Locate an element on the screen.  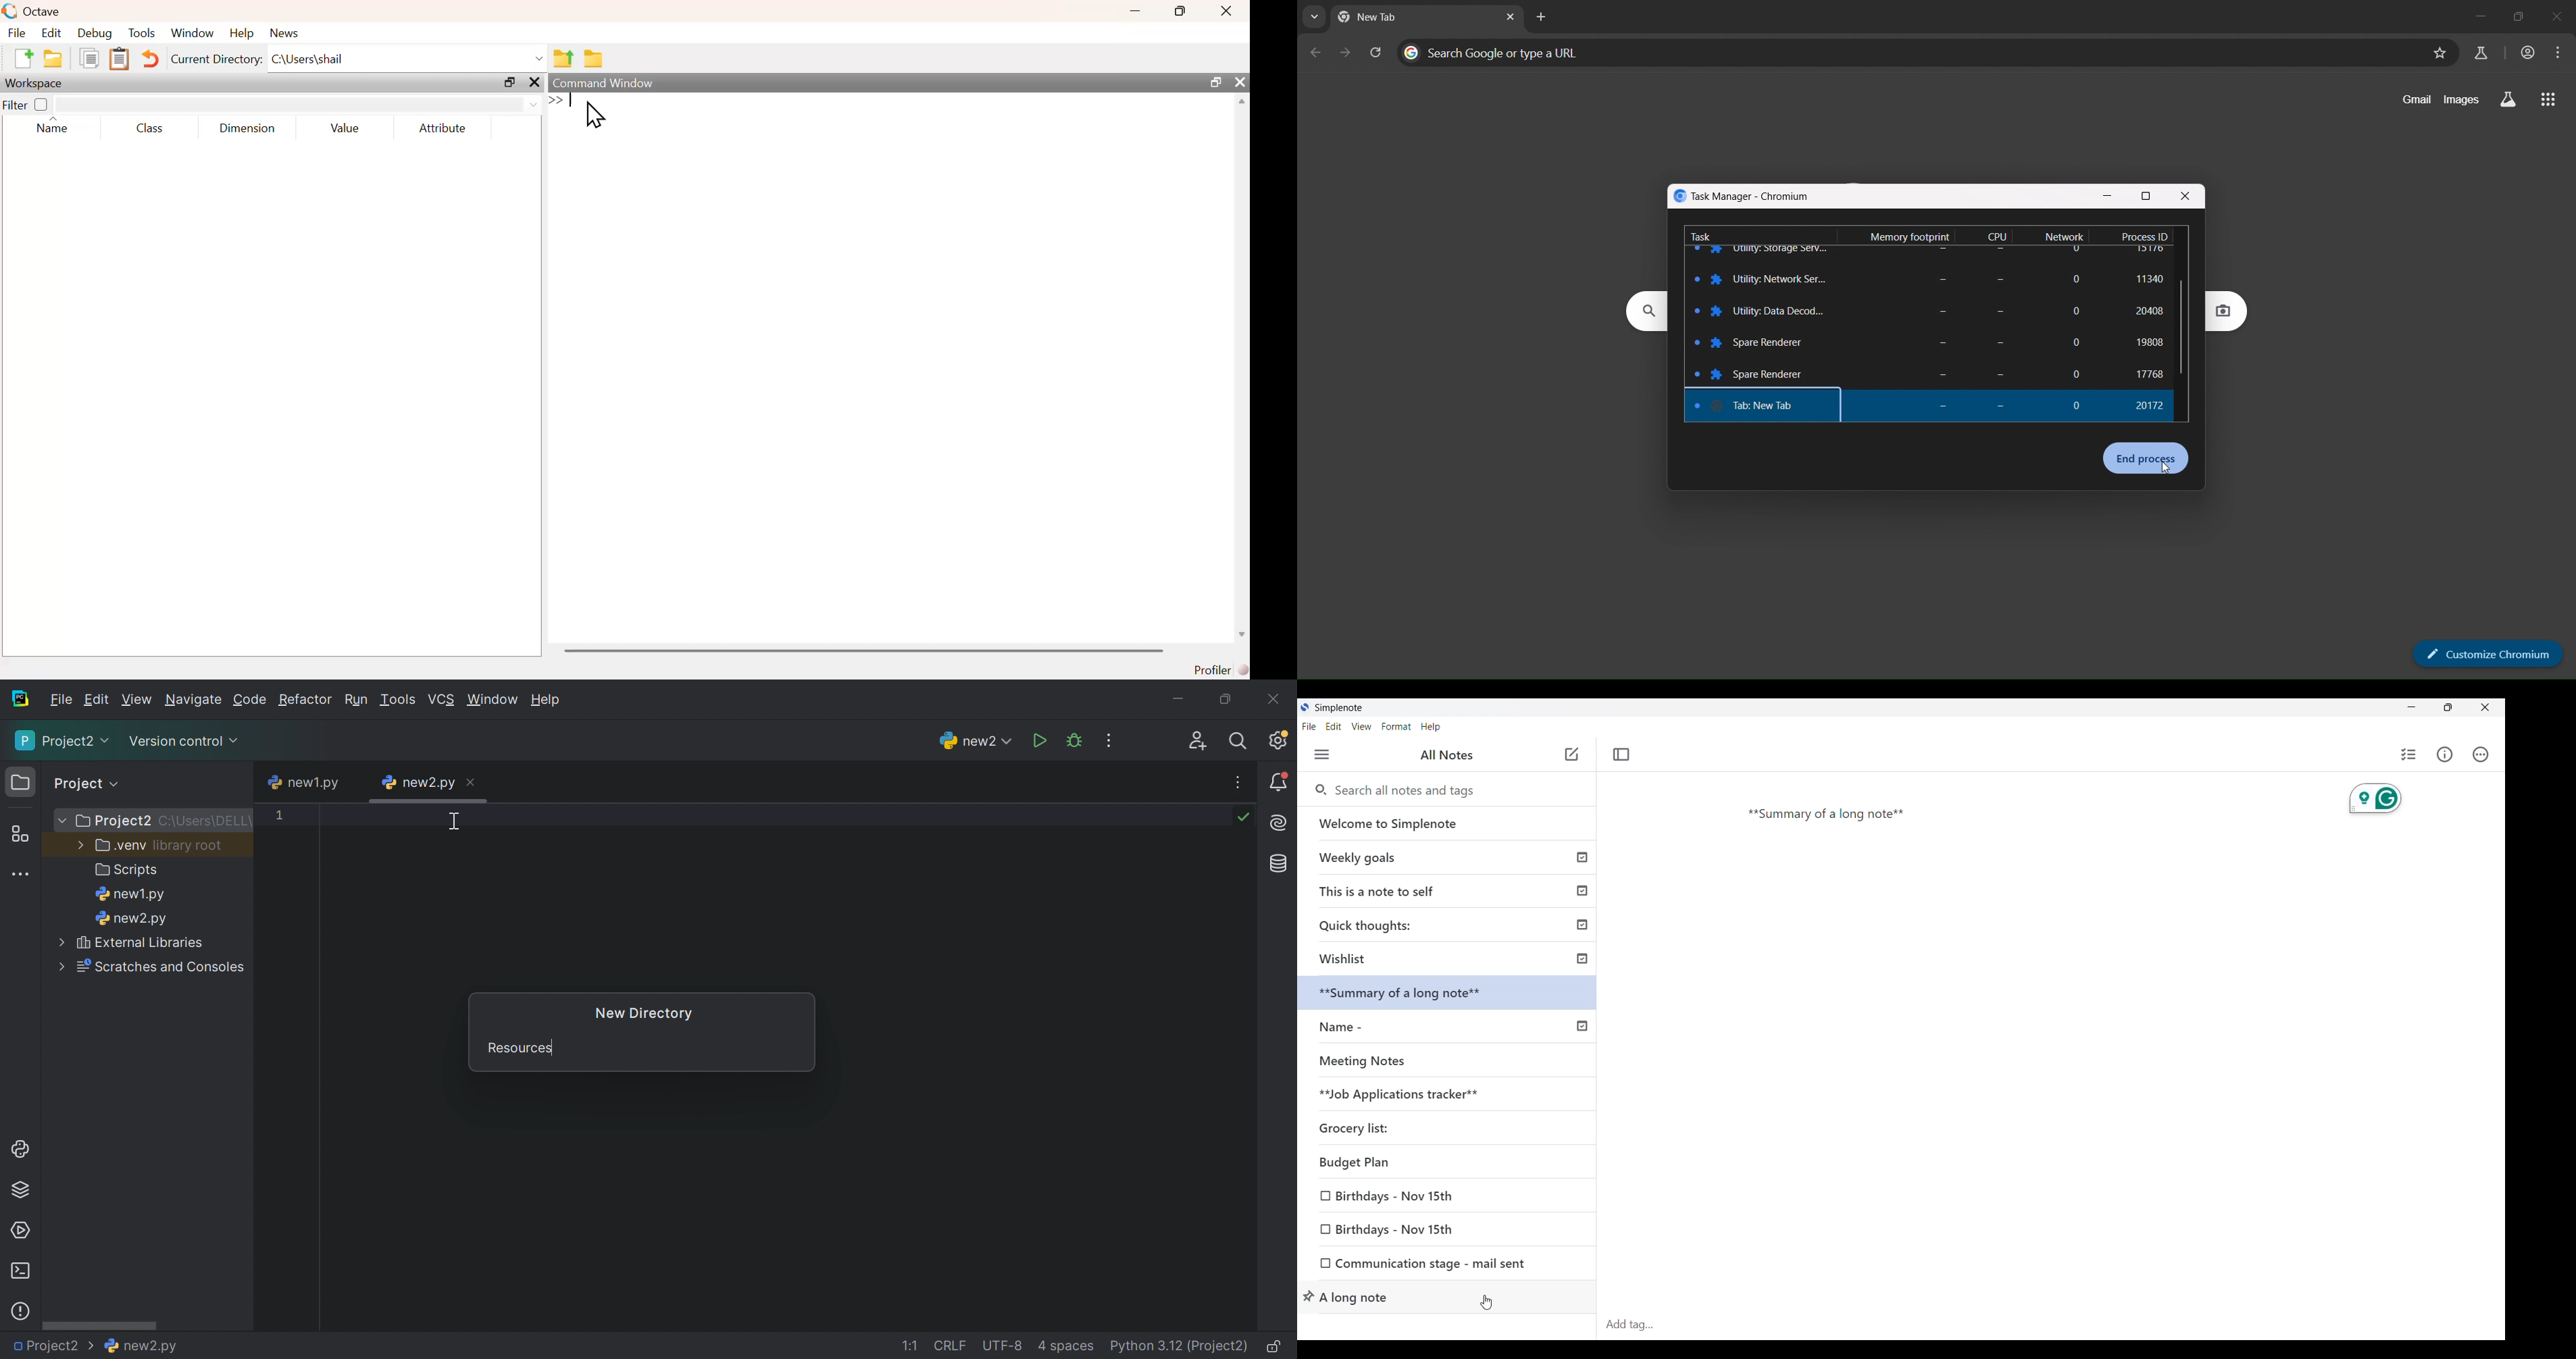
scrollbar is located at coordinates (864, 650).